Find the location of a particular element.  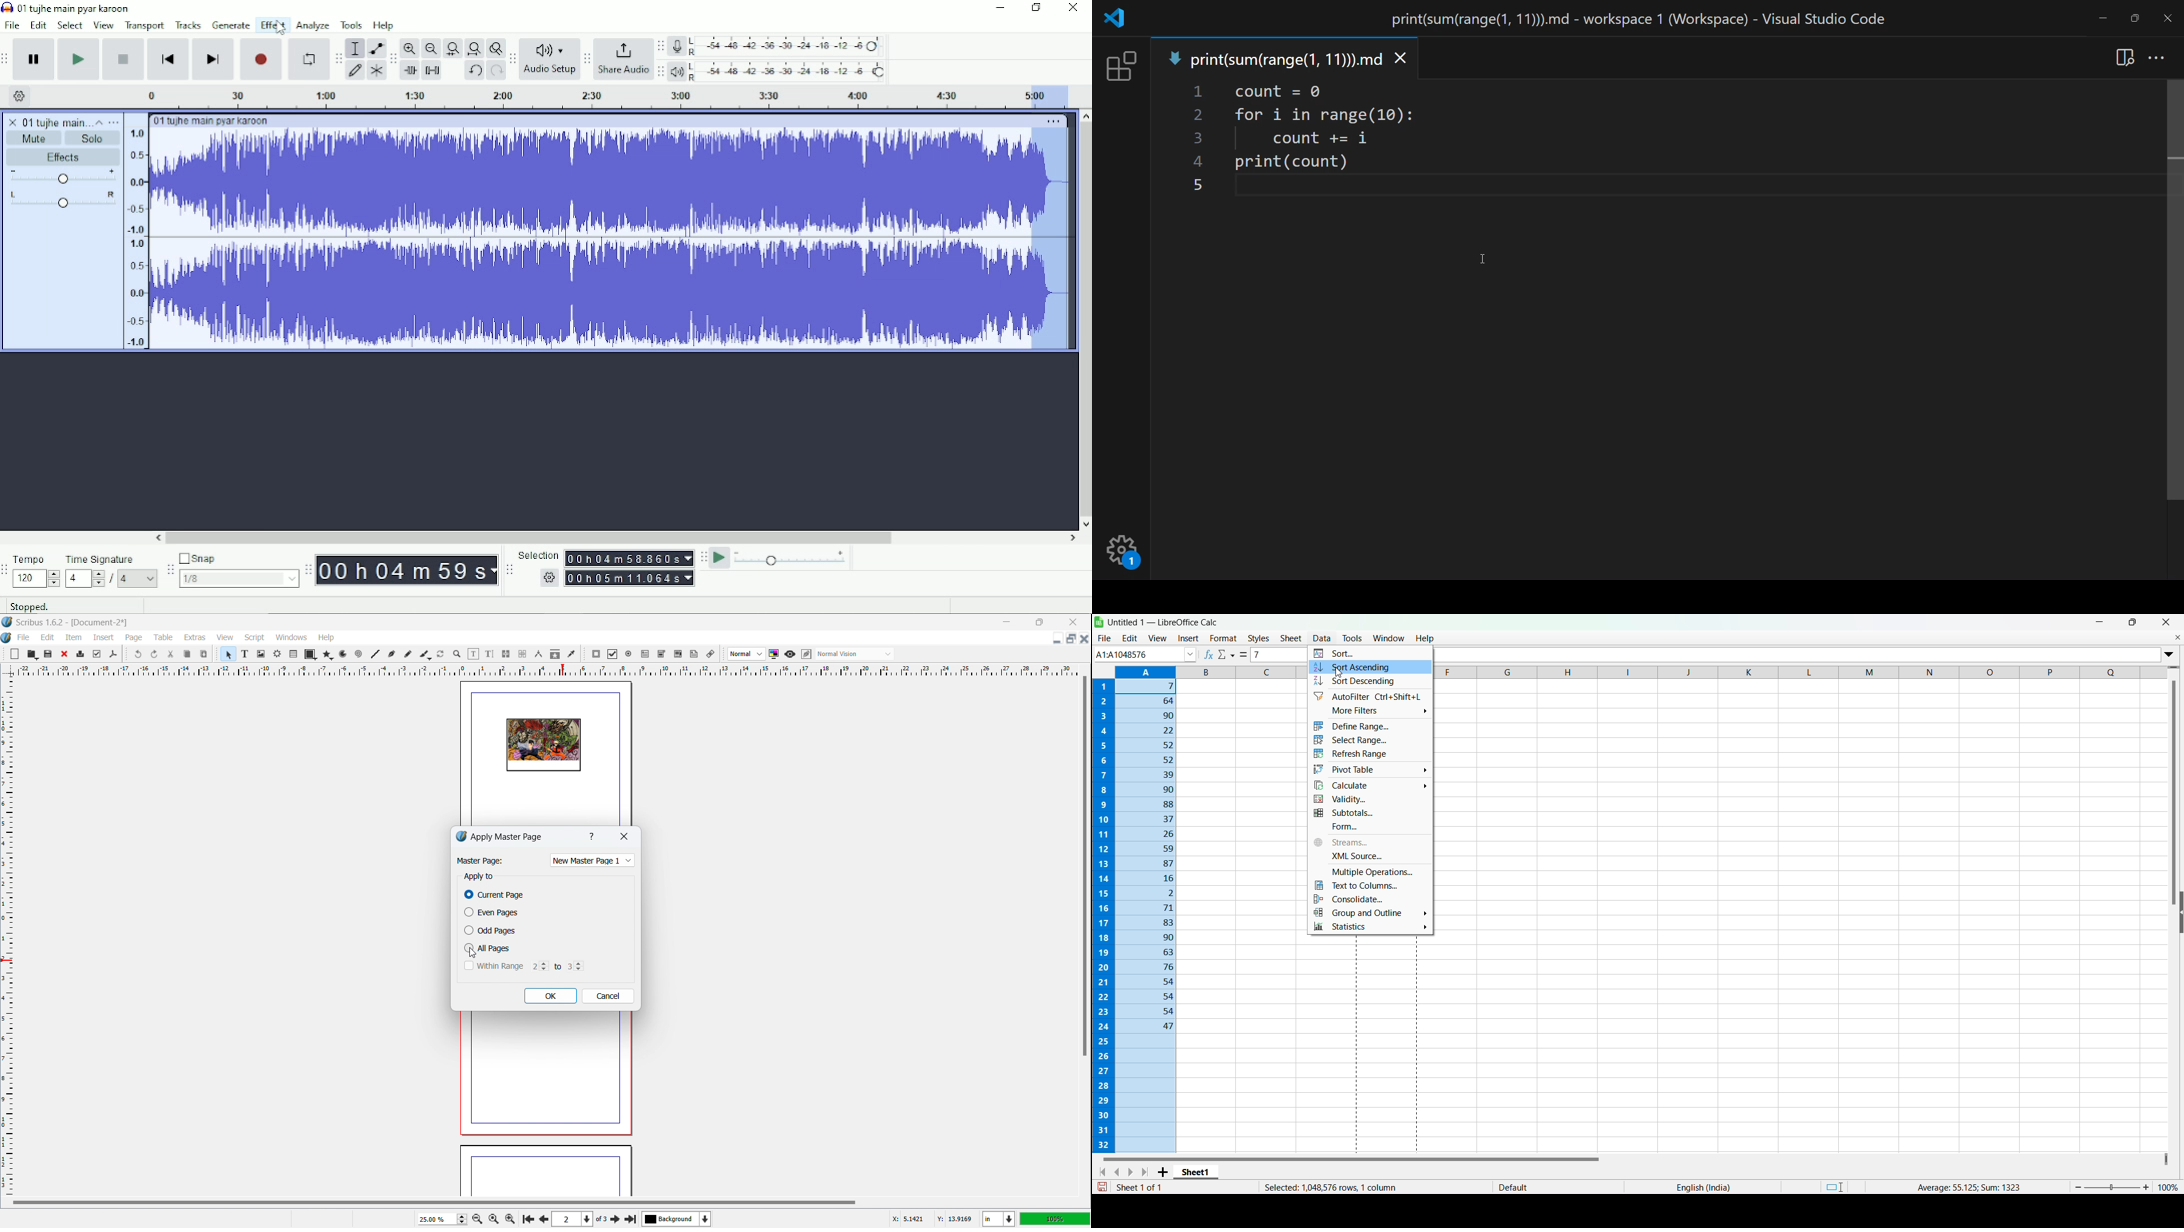

Audacity logo is located at coordinates (7, 8).